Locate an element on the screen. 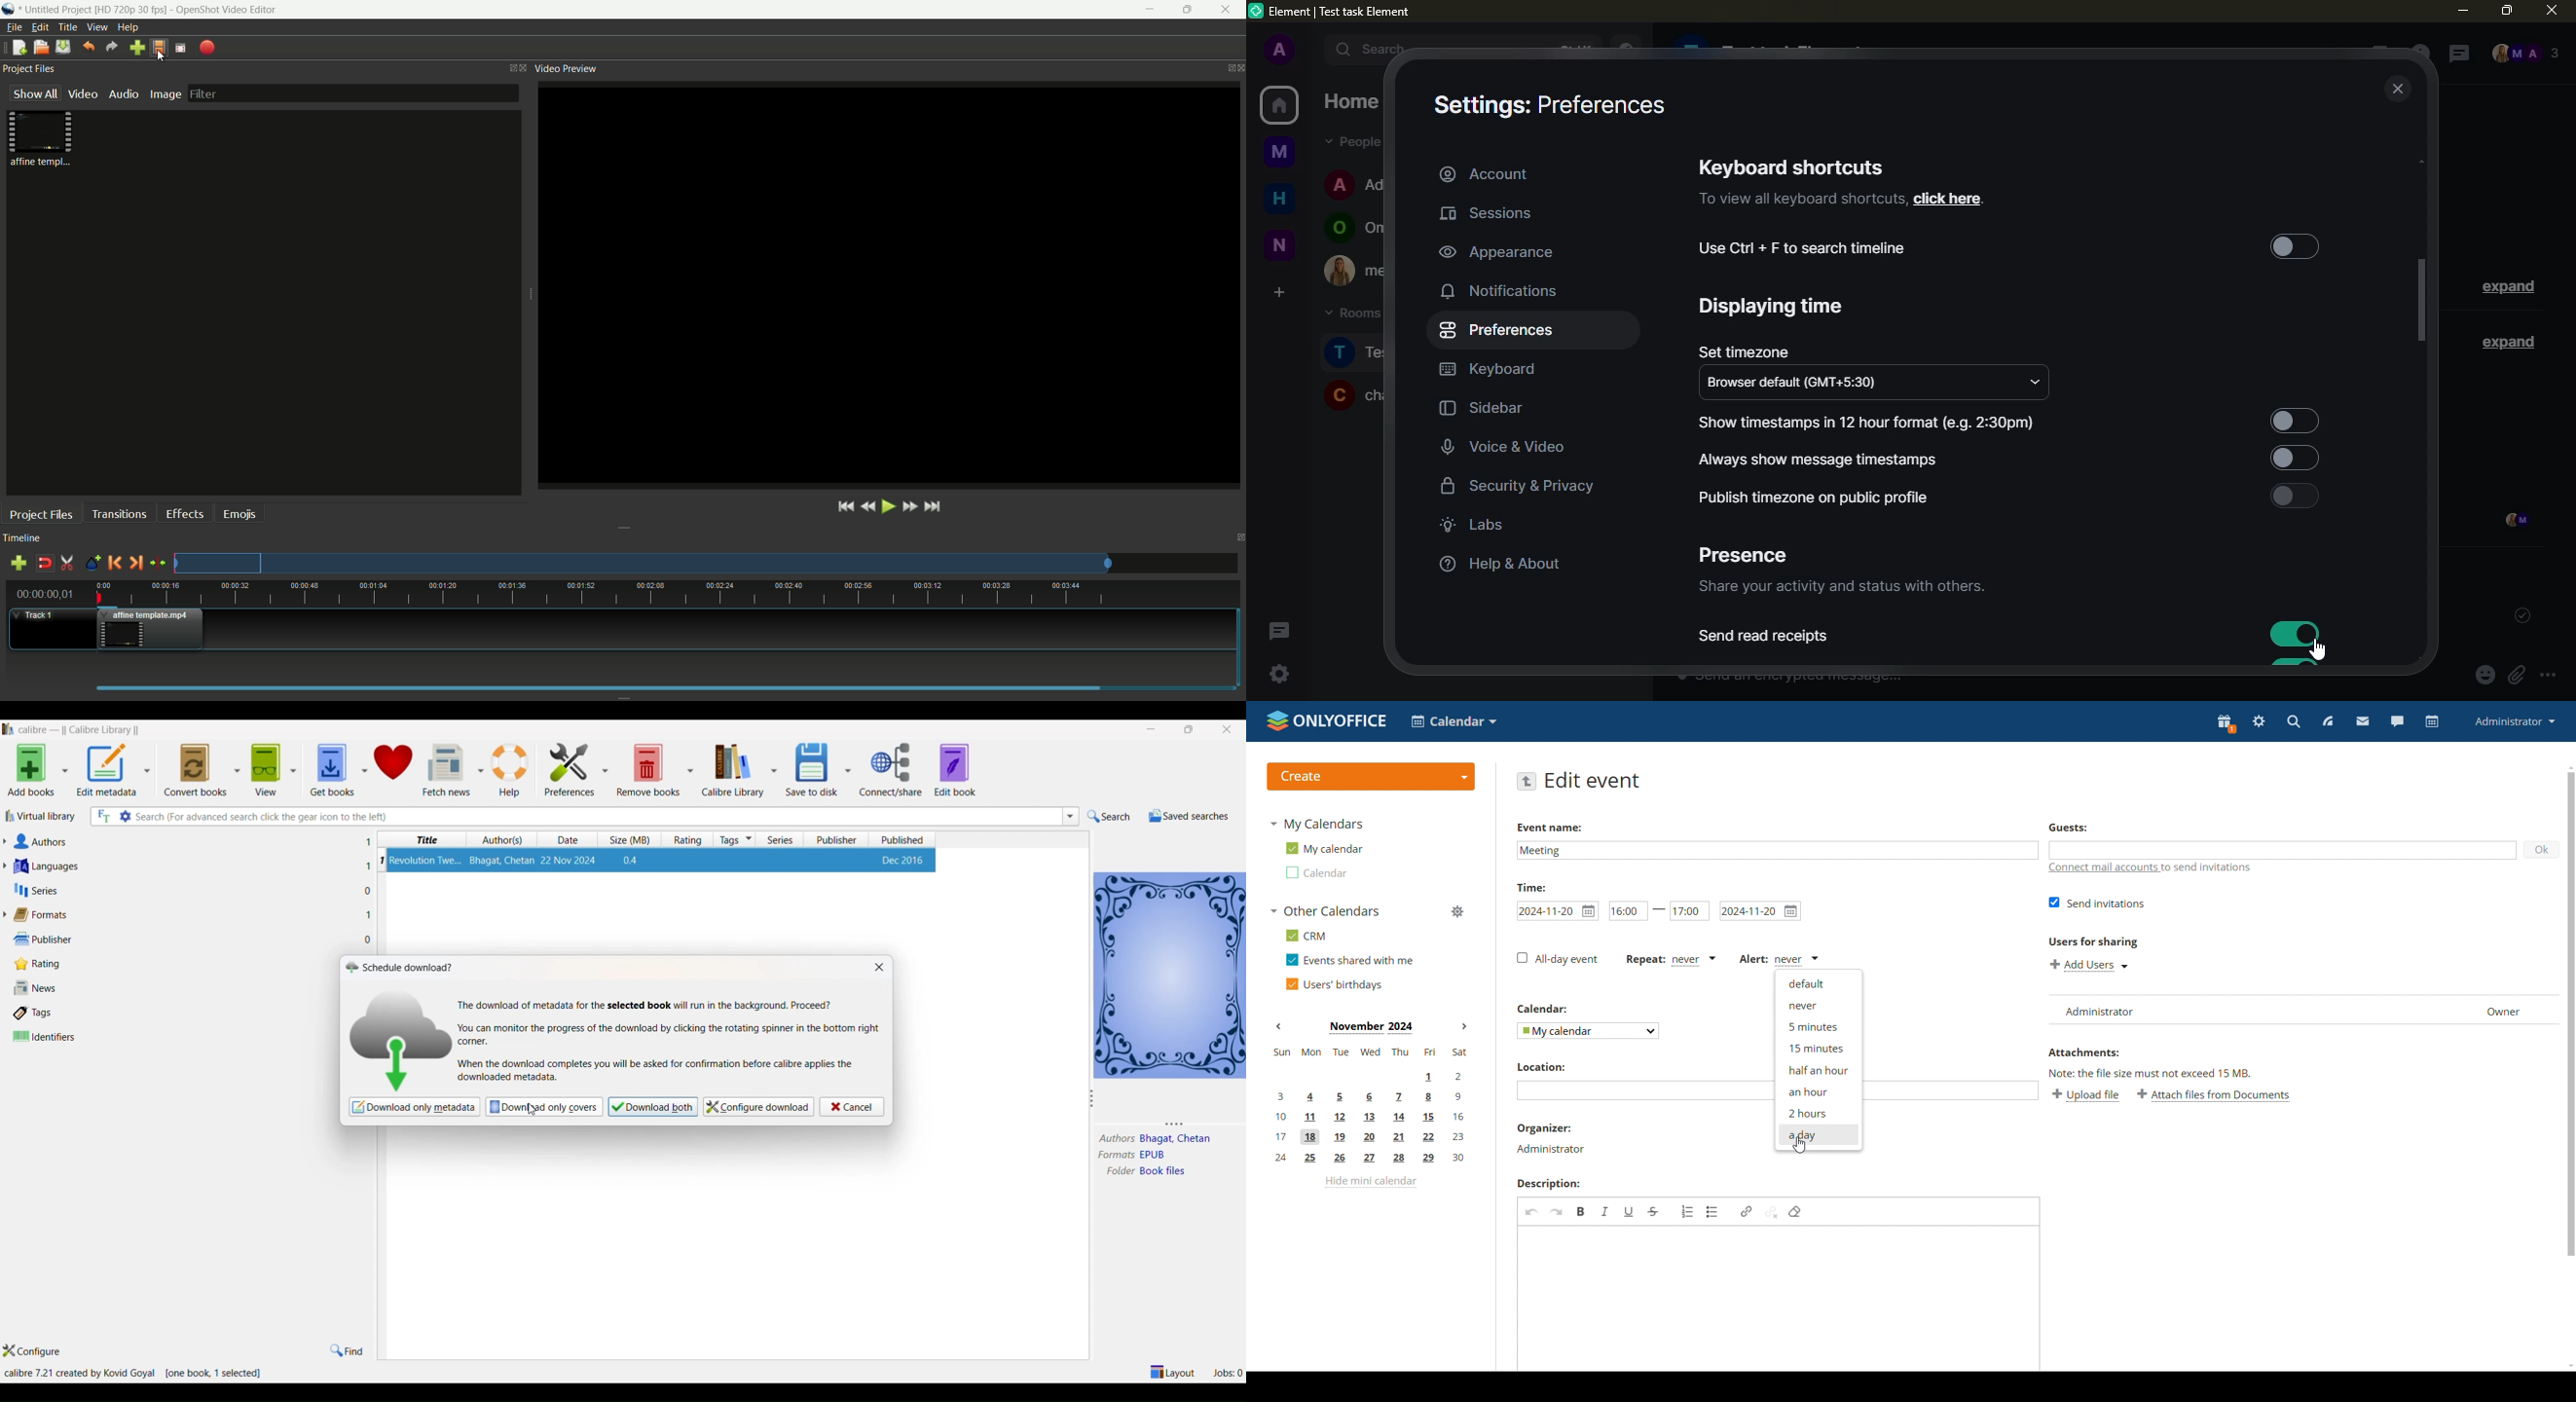  my calendars is located at coordinates (1316, 824).